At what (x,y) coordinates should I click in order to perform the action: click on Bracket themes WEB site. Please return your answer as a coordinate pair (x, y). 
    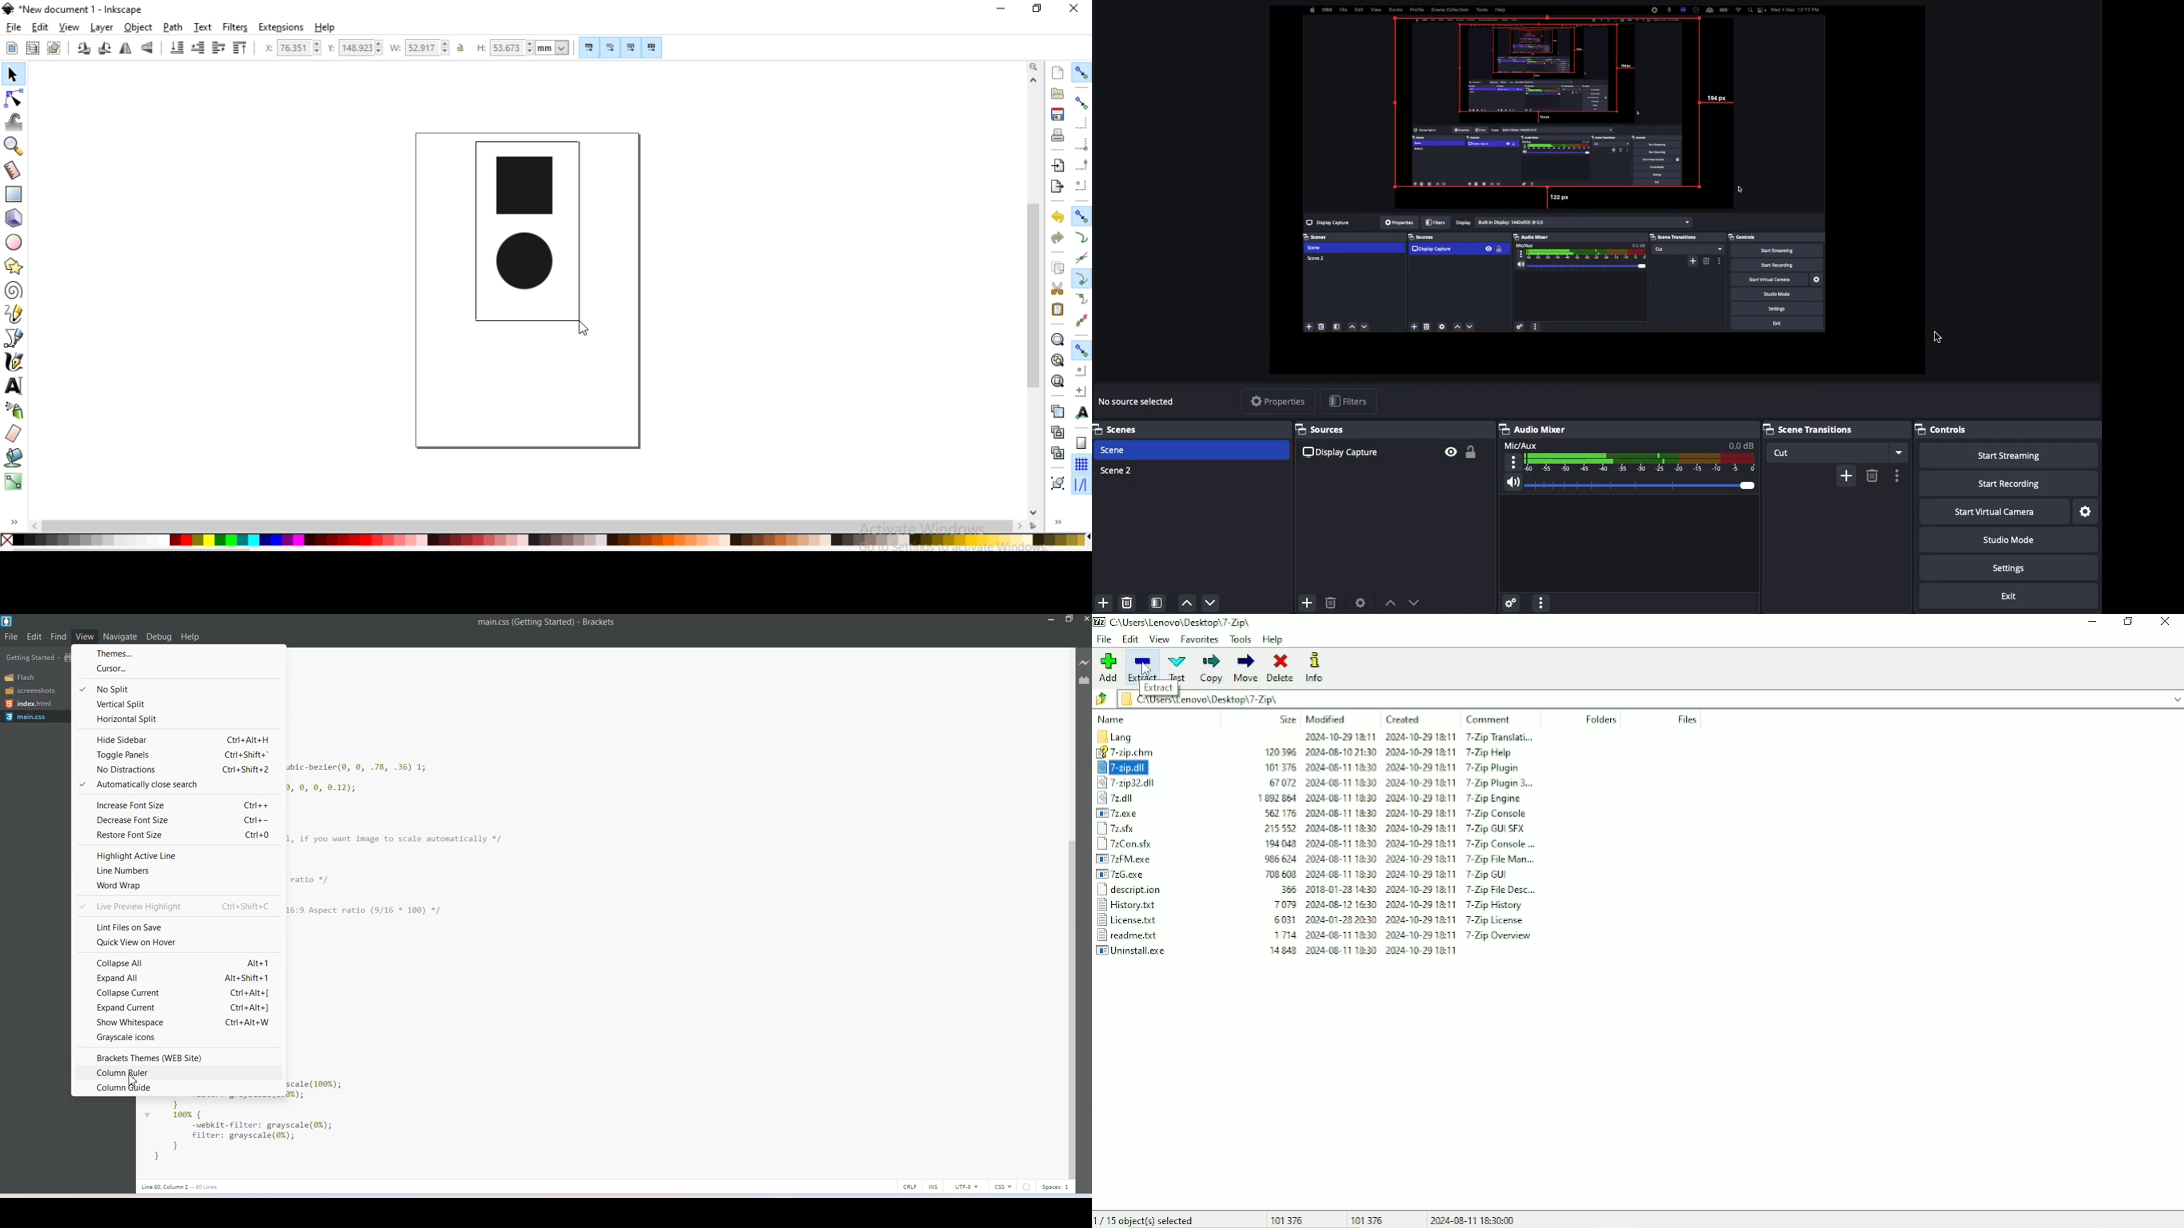
    Looking at the image, I should click on (177, 1058).